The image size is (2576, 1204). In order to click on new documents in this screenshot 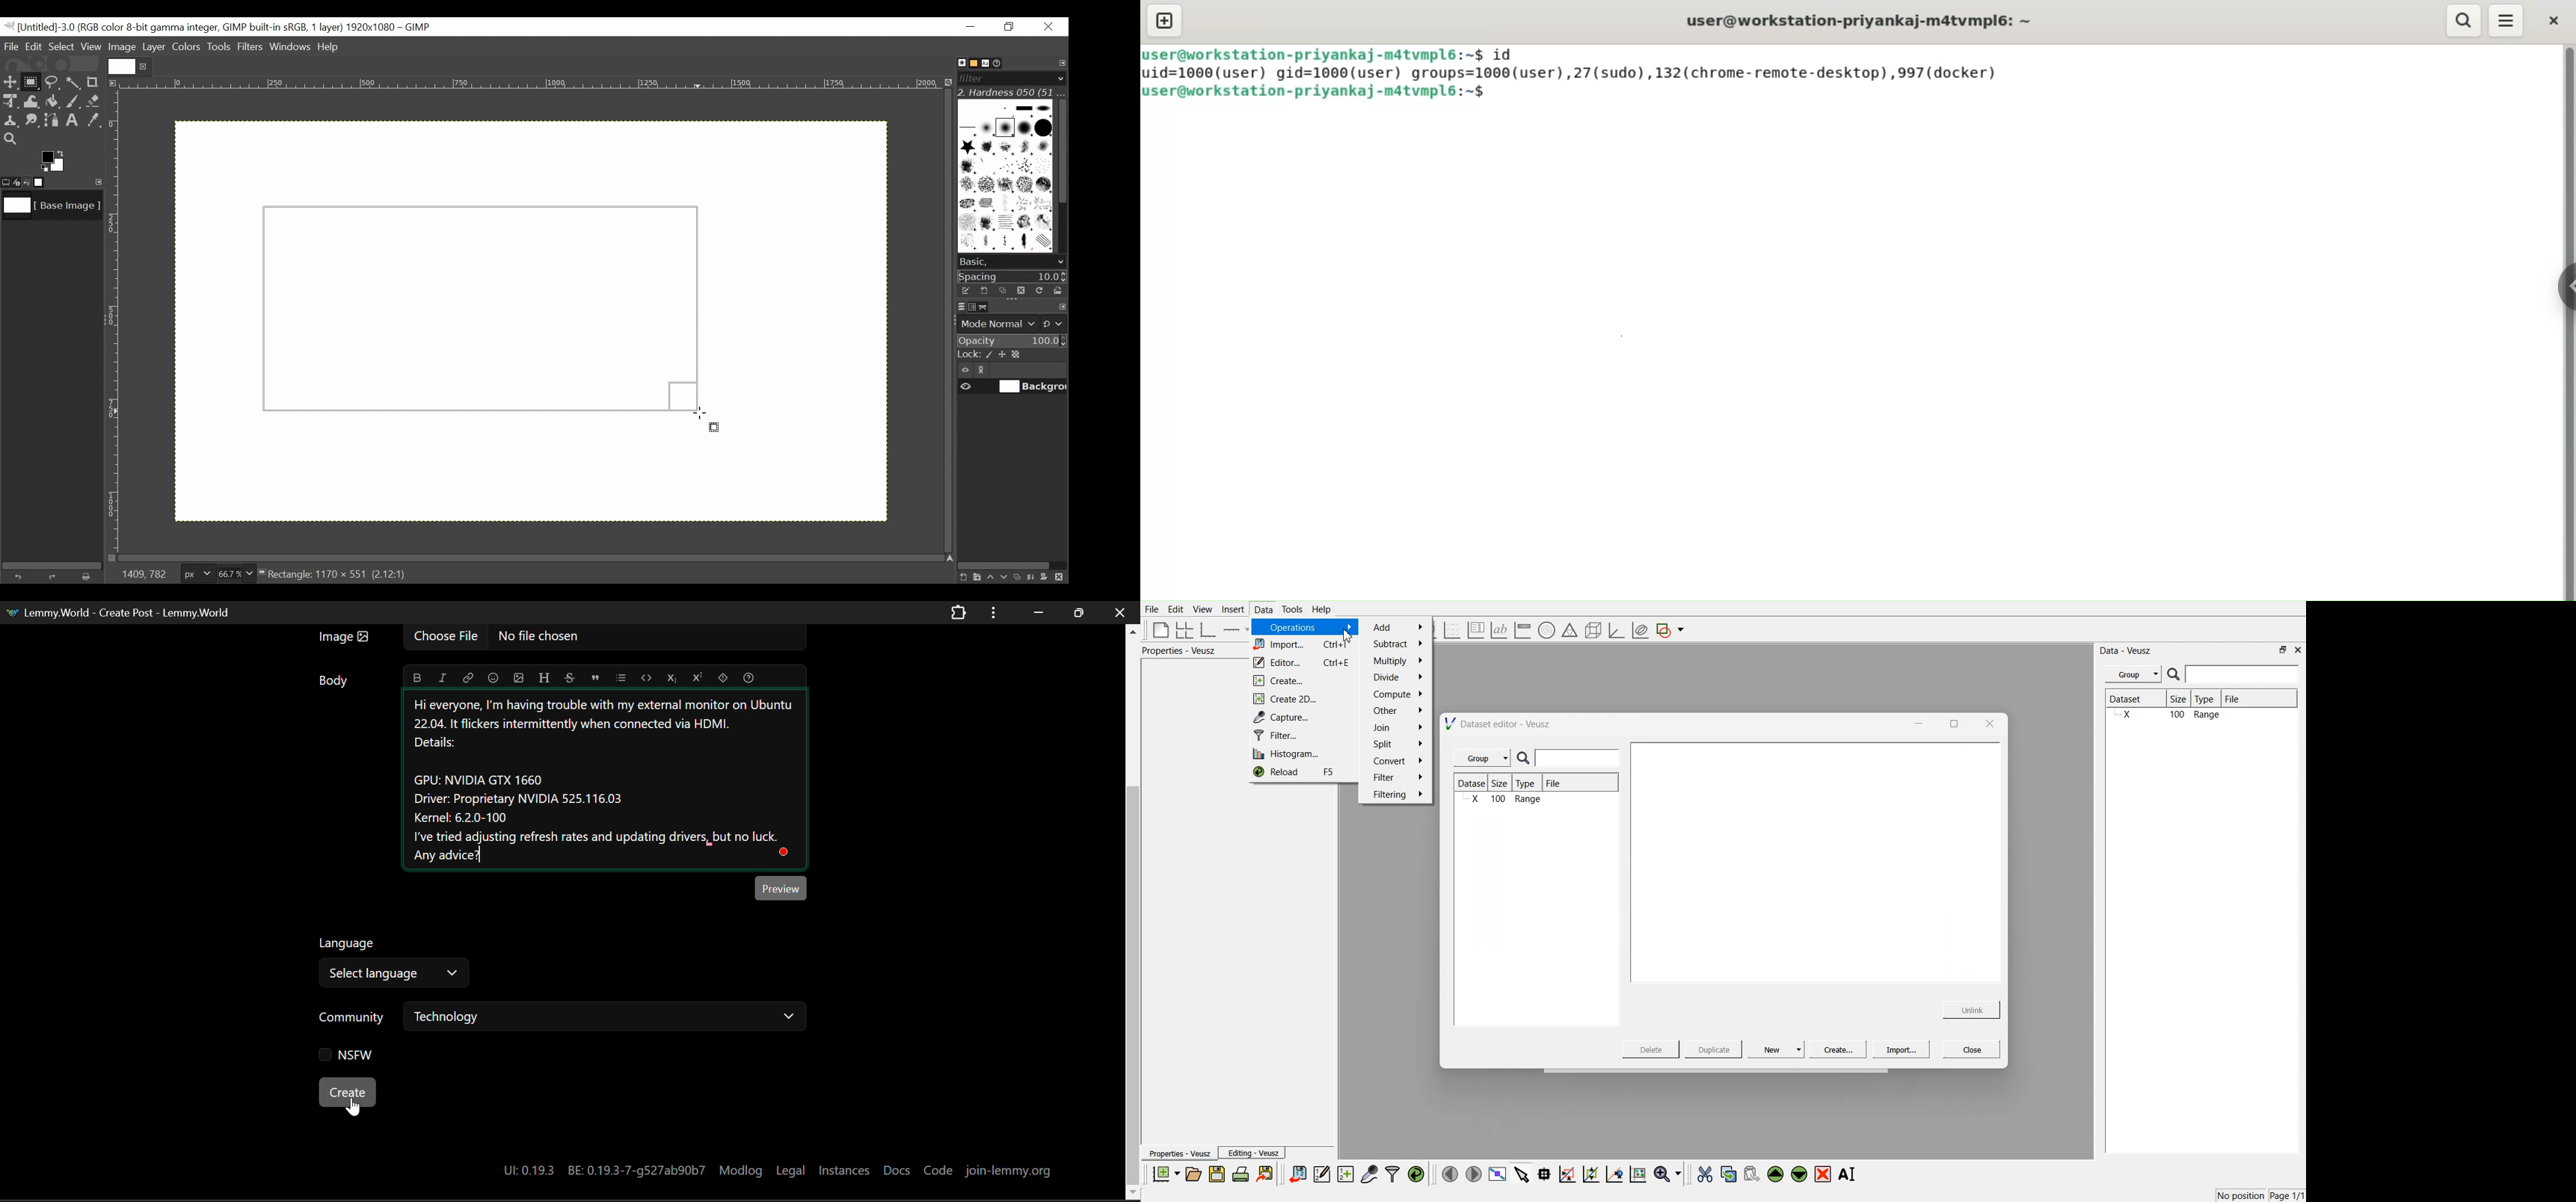, I will do `click(1165, 1173)`.